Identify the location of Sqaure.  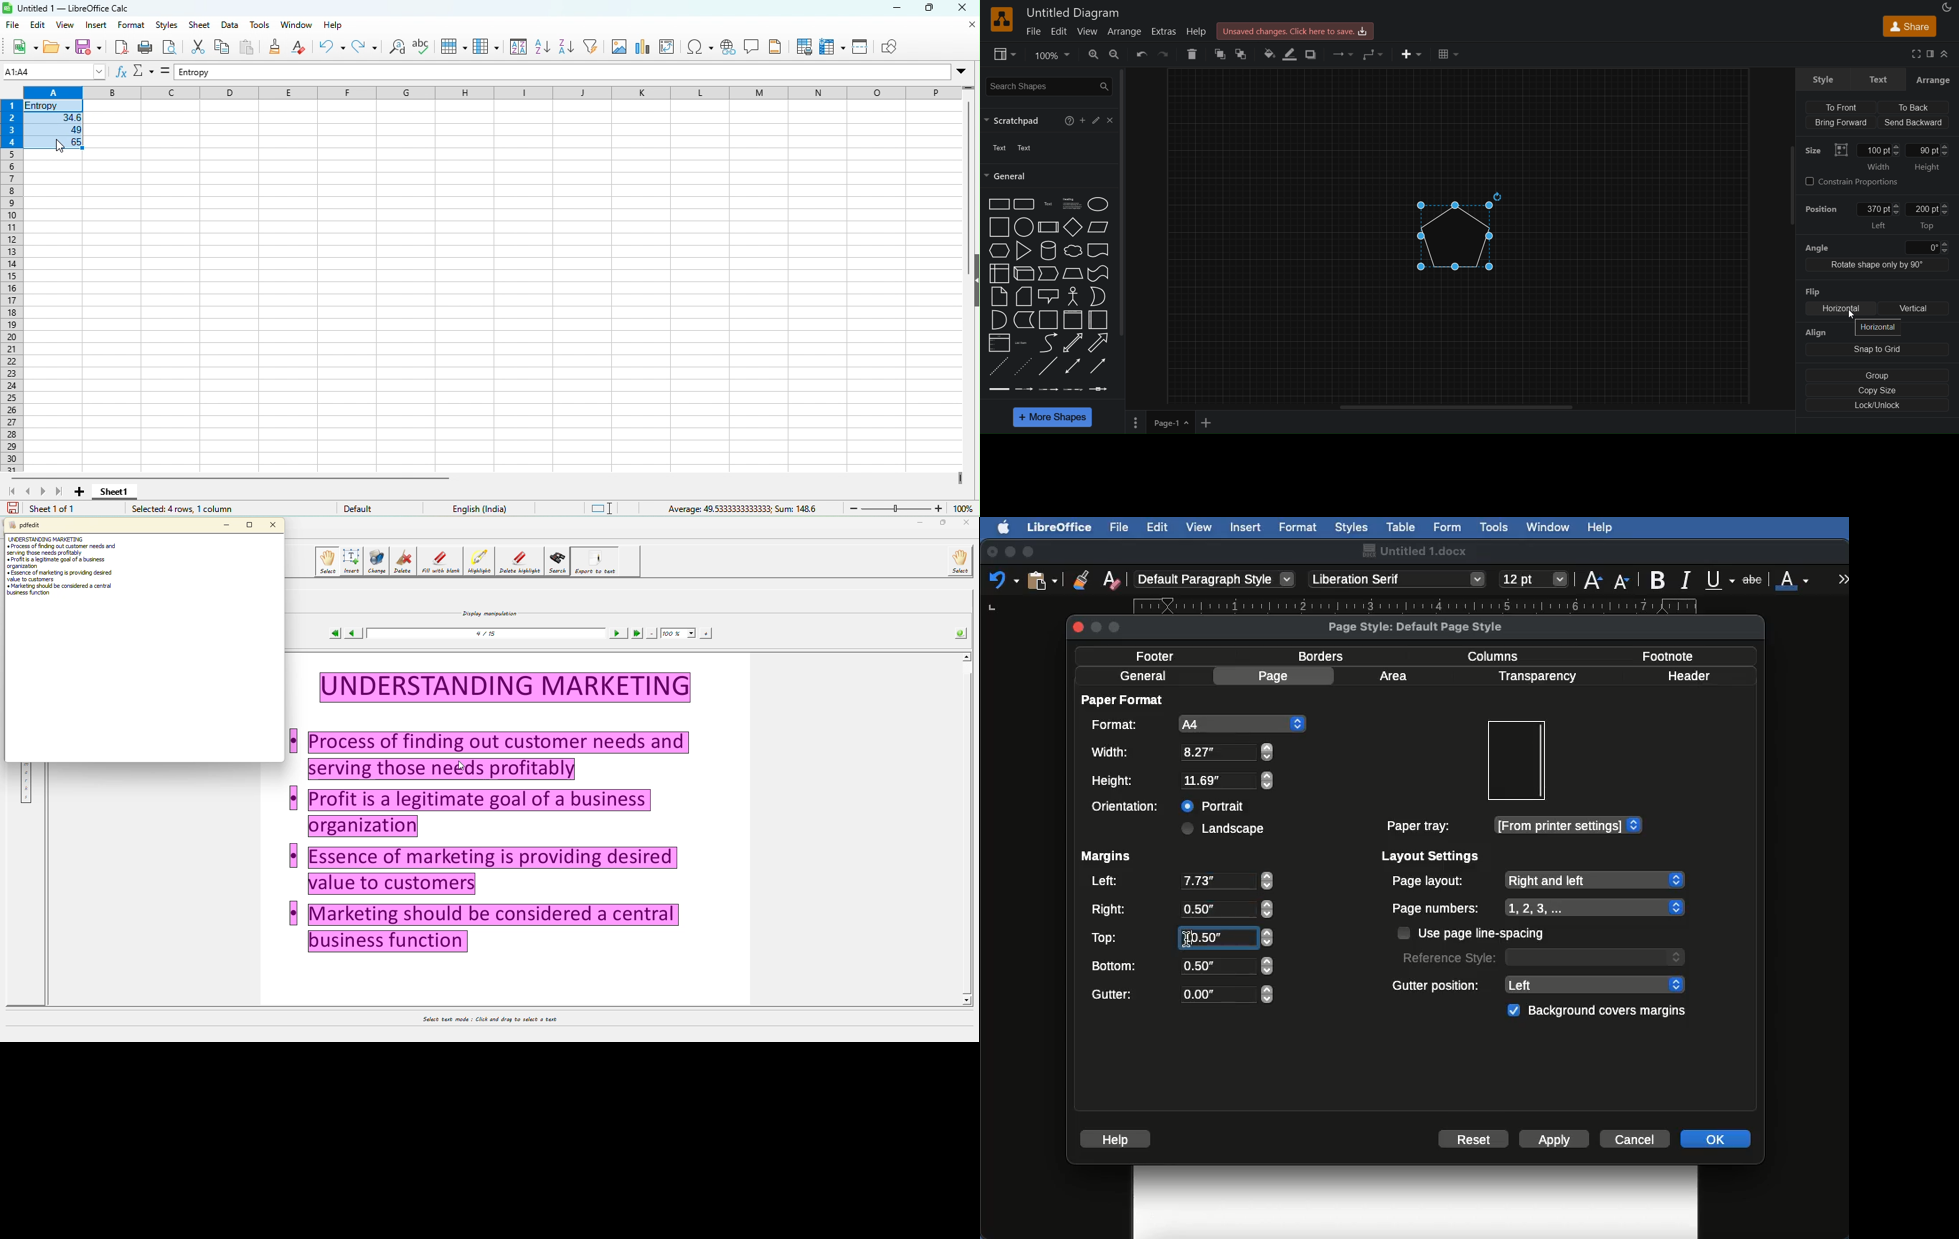
(999, 228).